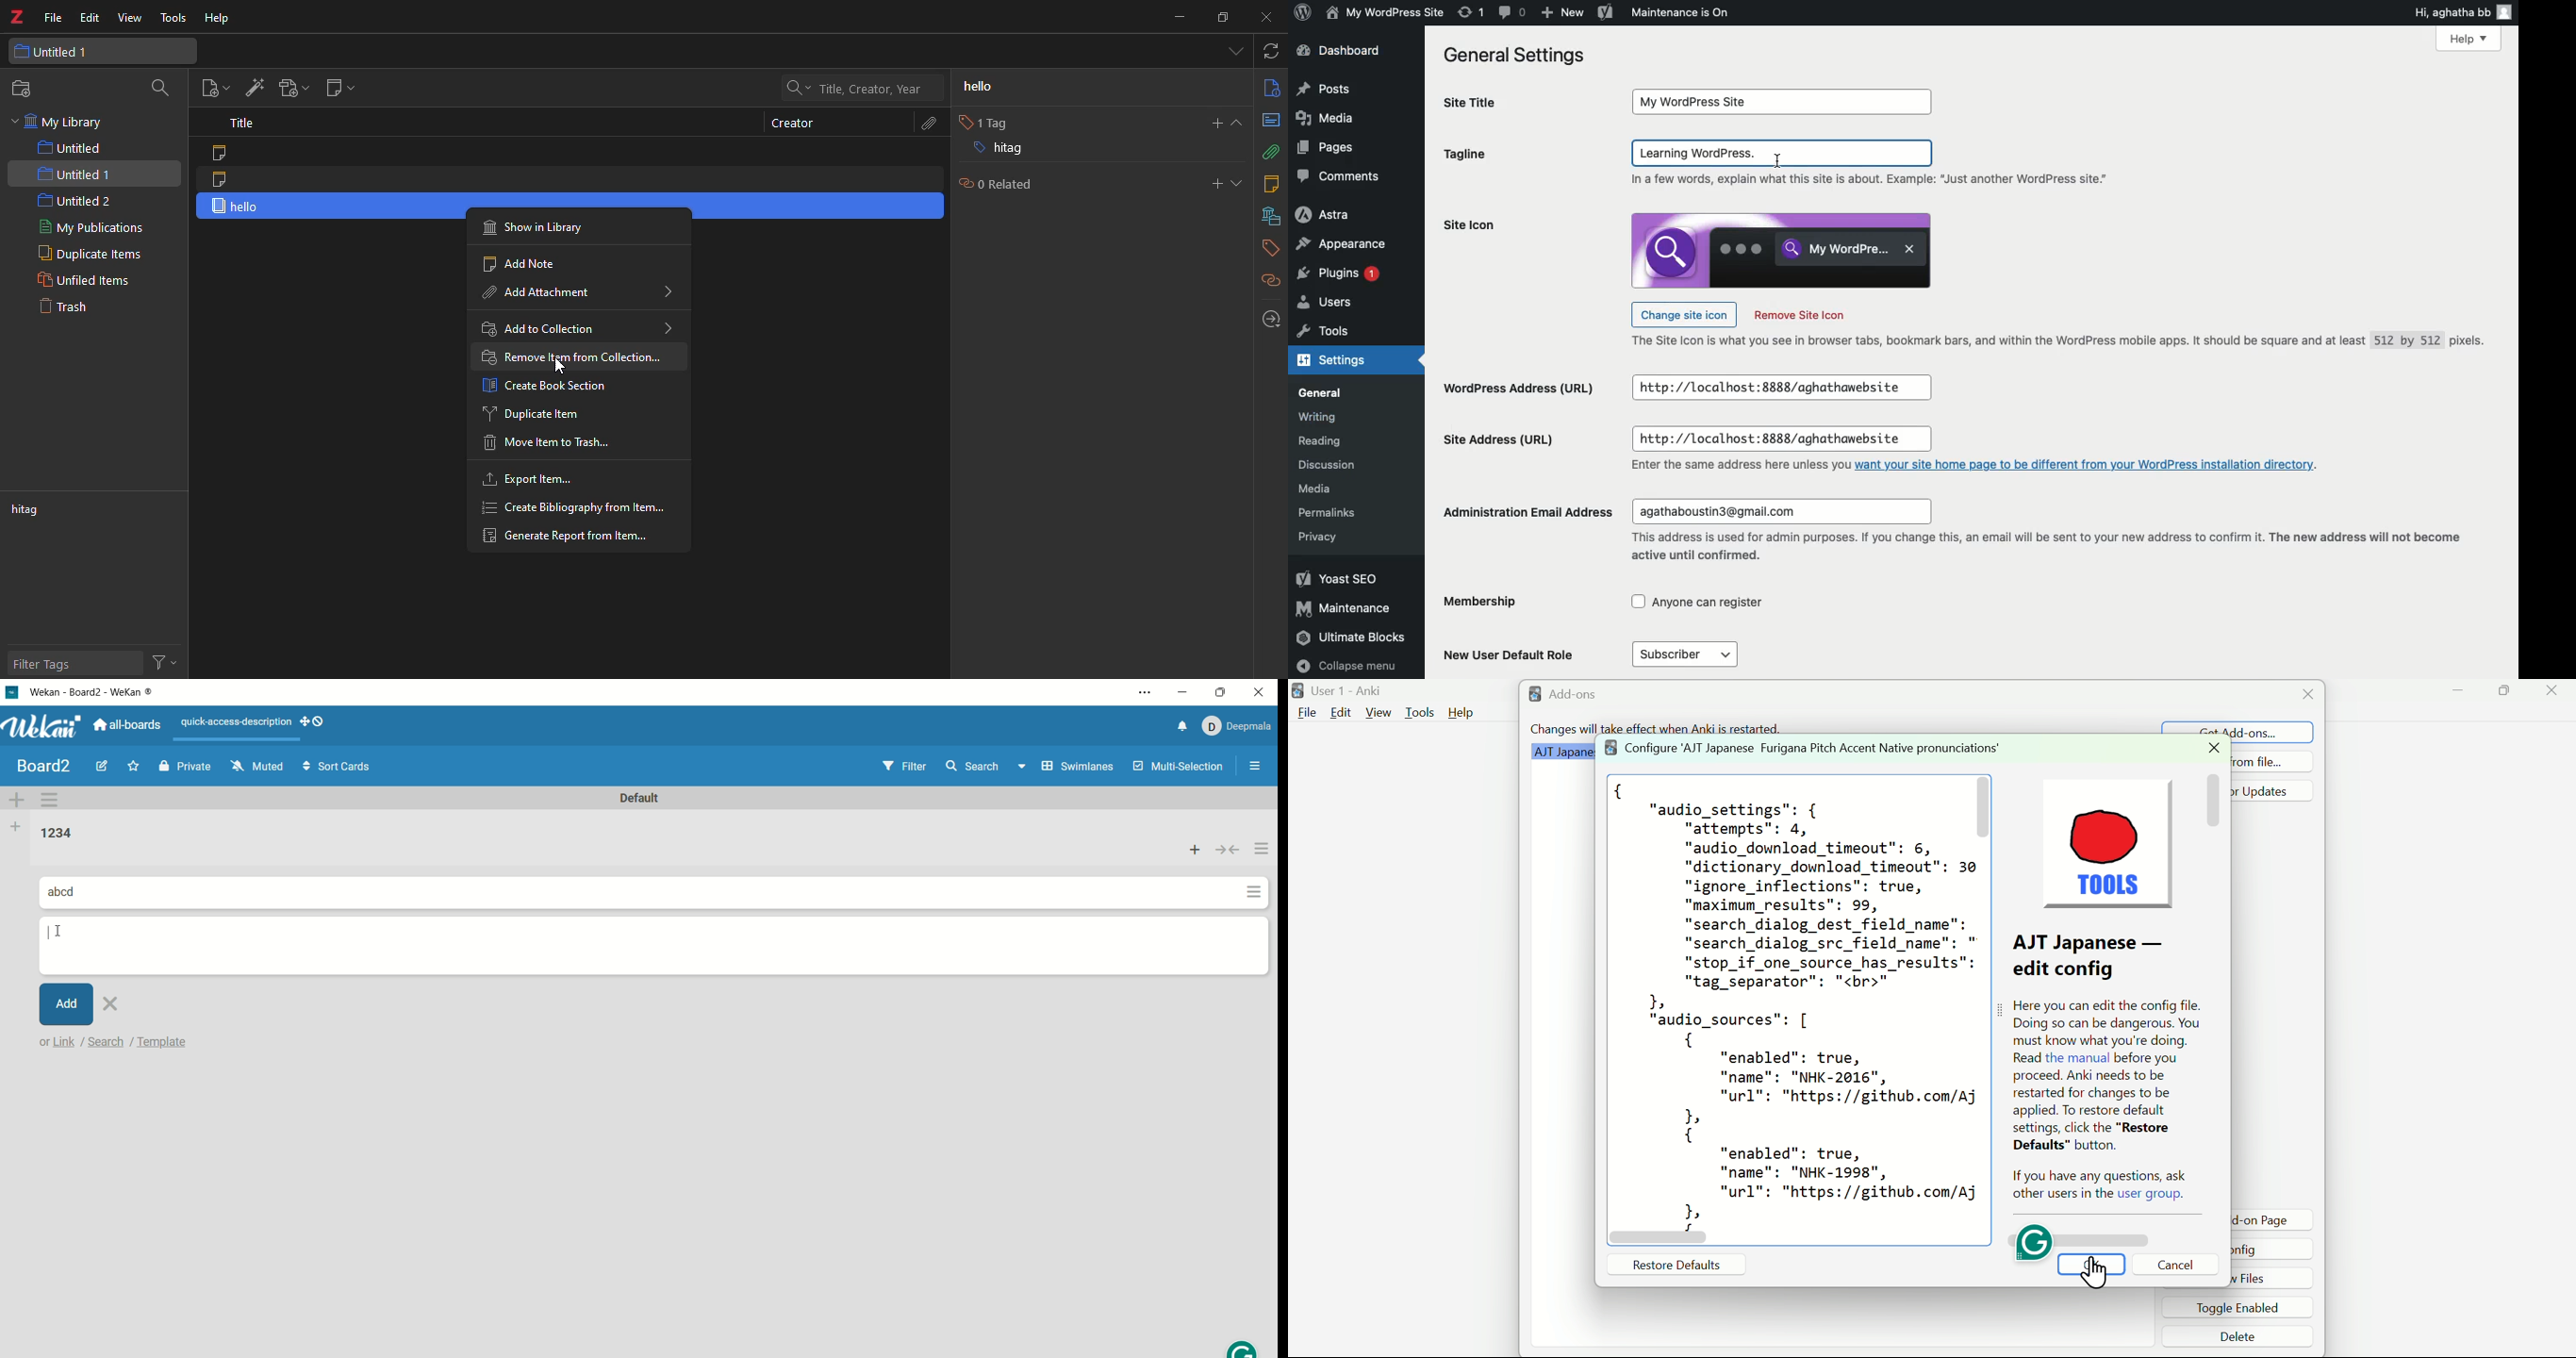 Image resolution: width=2576 pixels, height=1372 pixels. What do you see at coordinates (250, 88) in the screenshot?
I see `add item` at bounding box center [250, 88].